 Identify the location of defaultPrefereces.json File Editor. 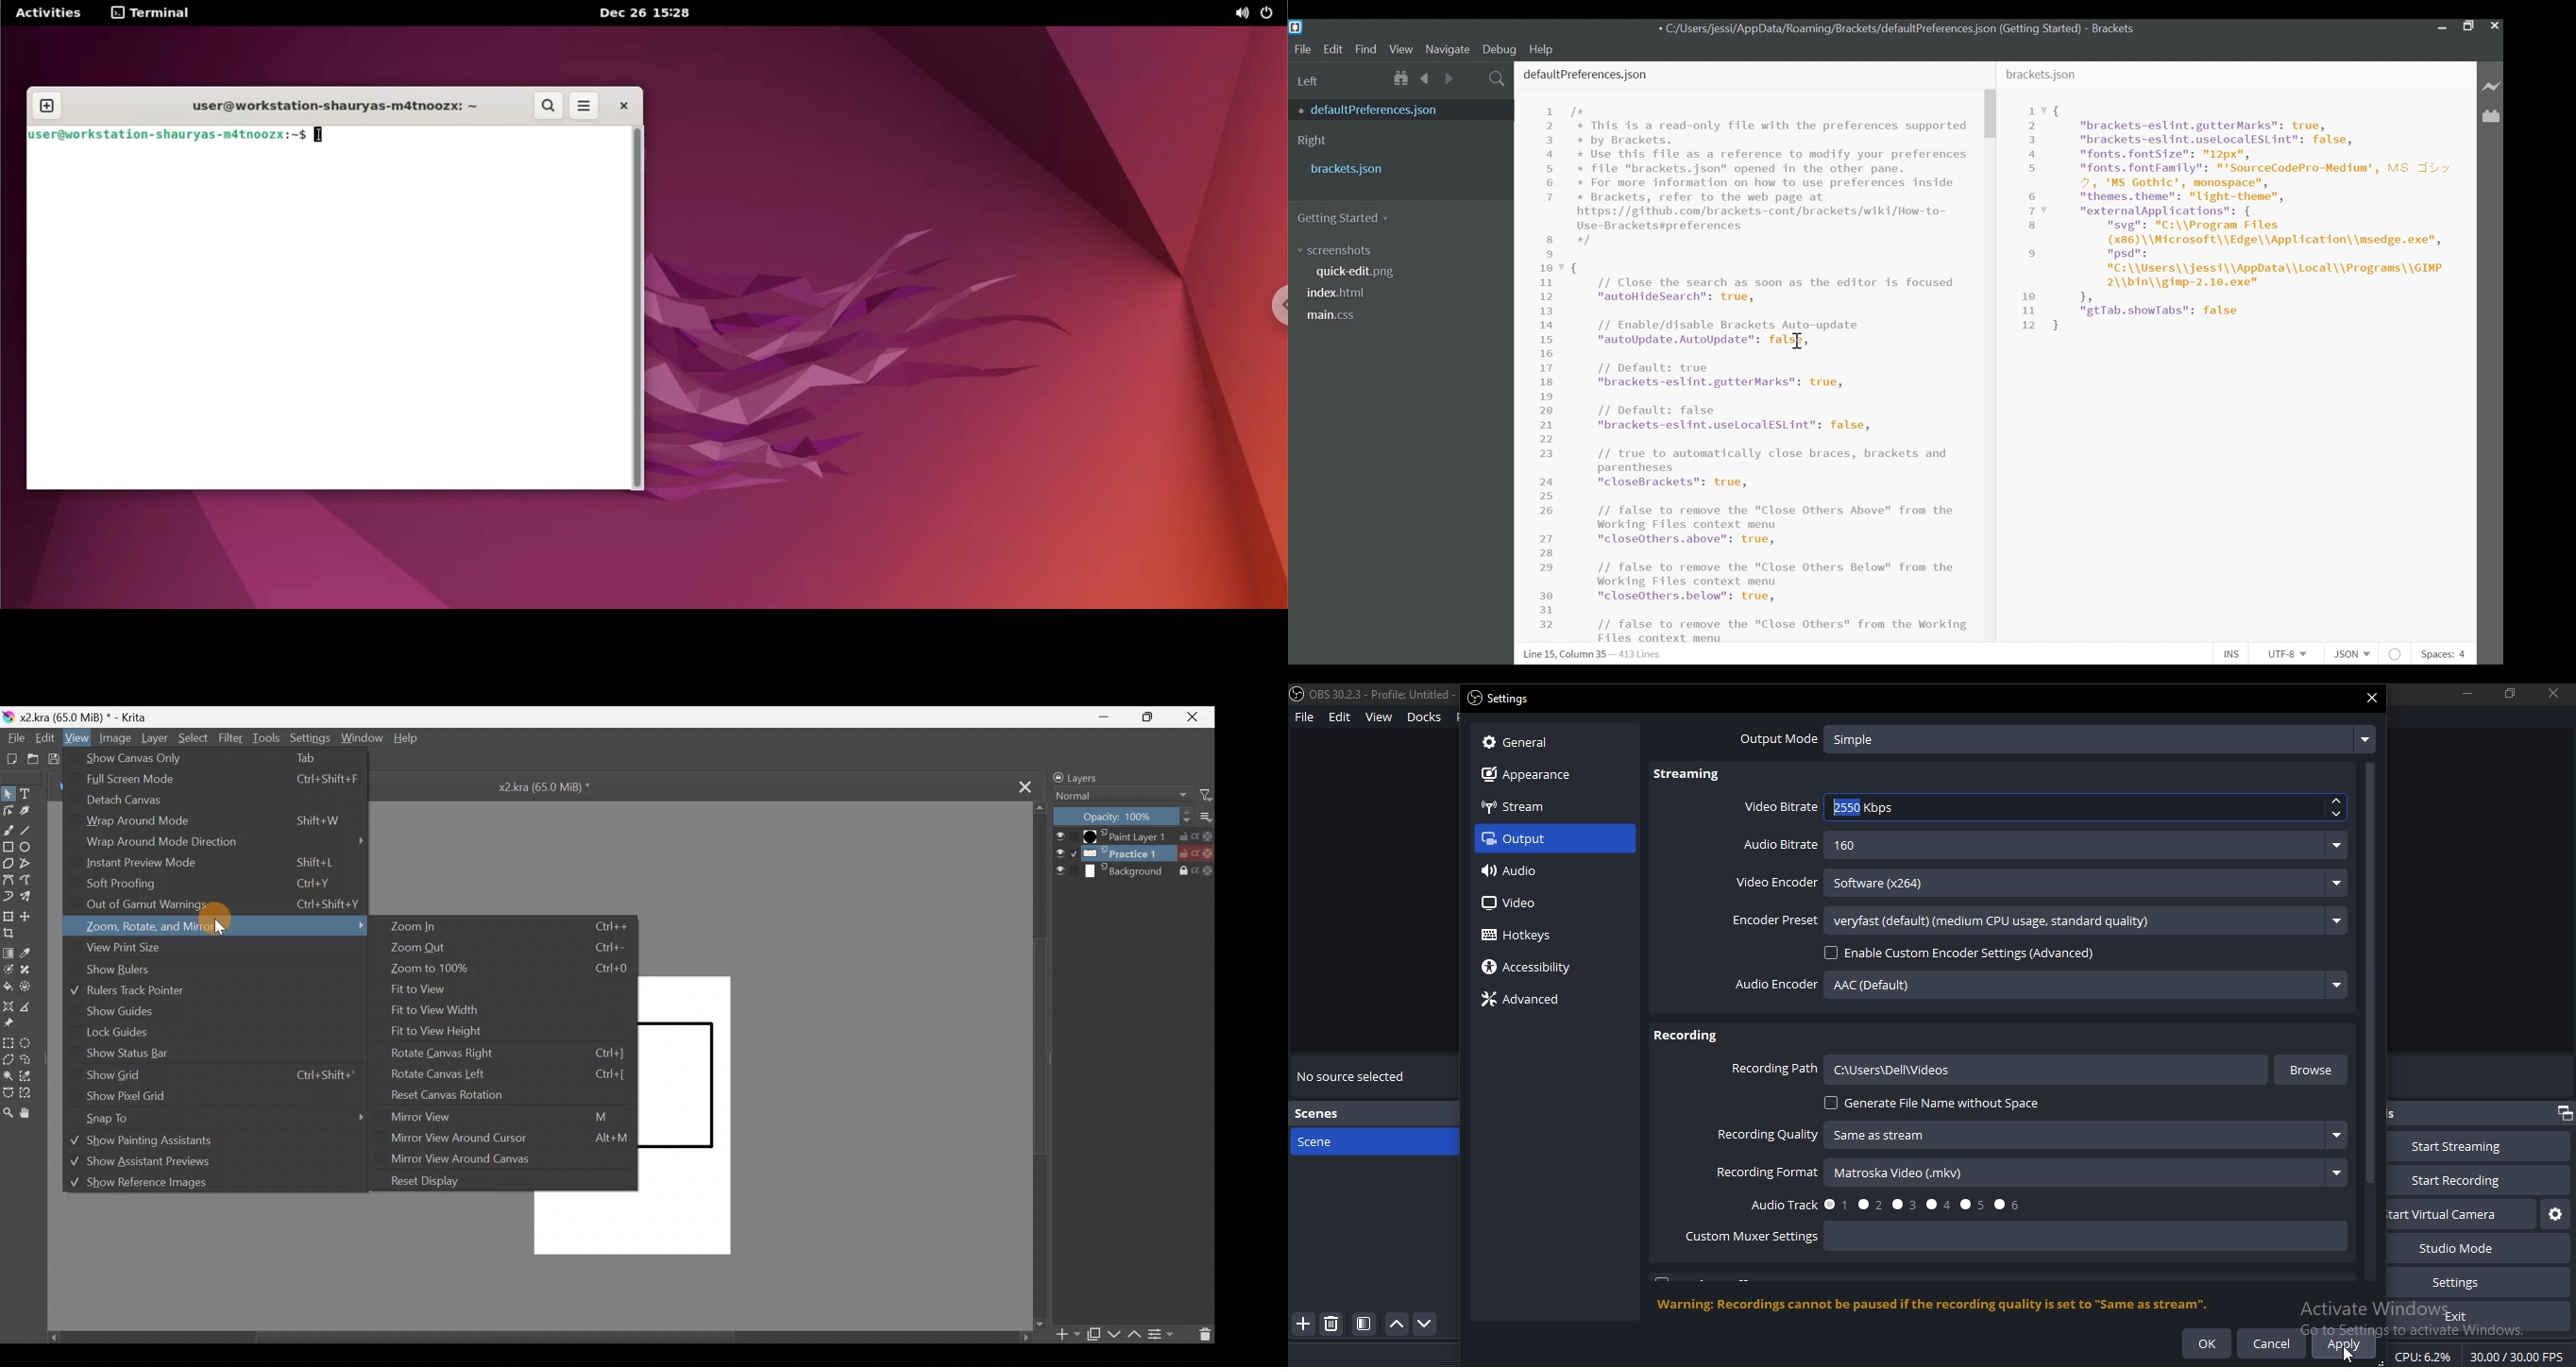
(1746, 351).